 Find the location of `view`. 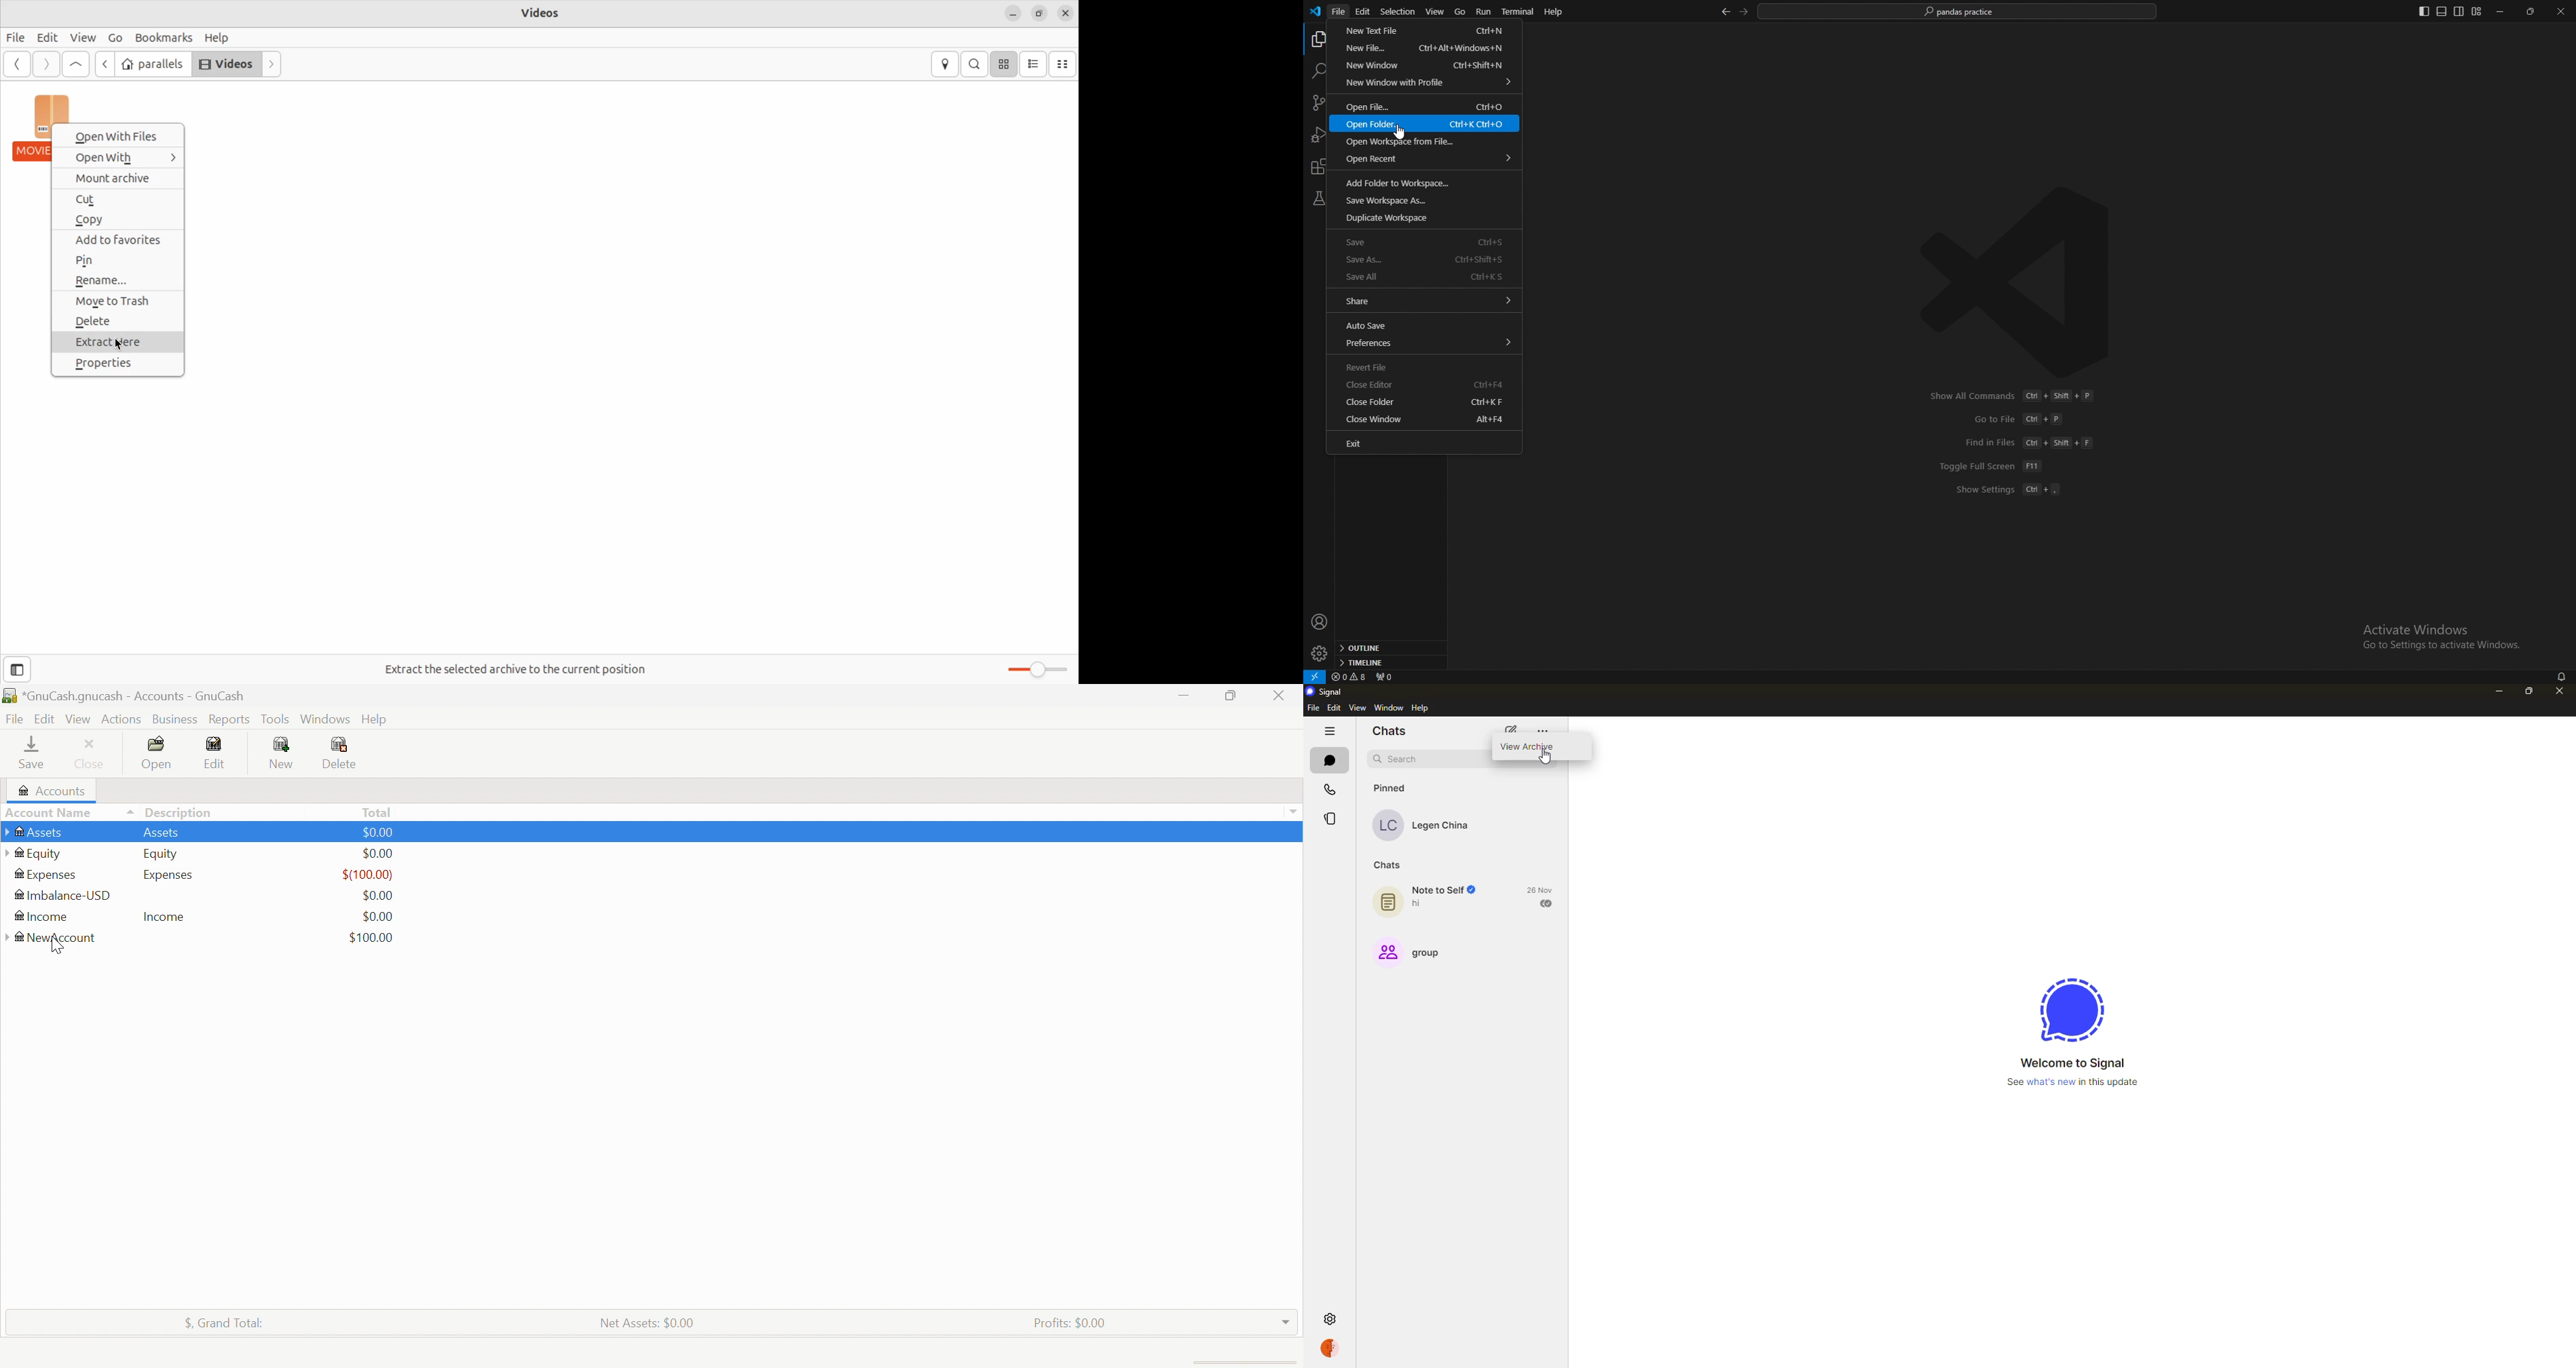

view is located at coordinates (1359, 708).